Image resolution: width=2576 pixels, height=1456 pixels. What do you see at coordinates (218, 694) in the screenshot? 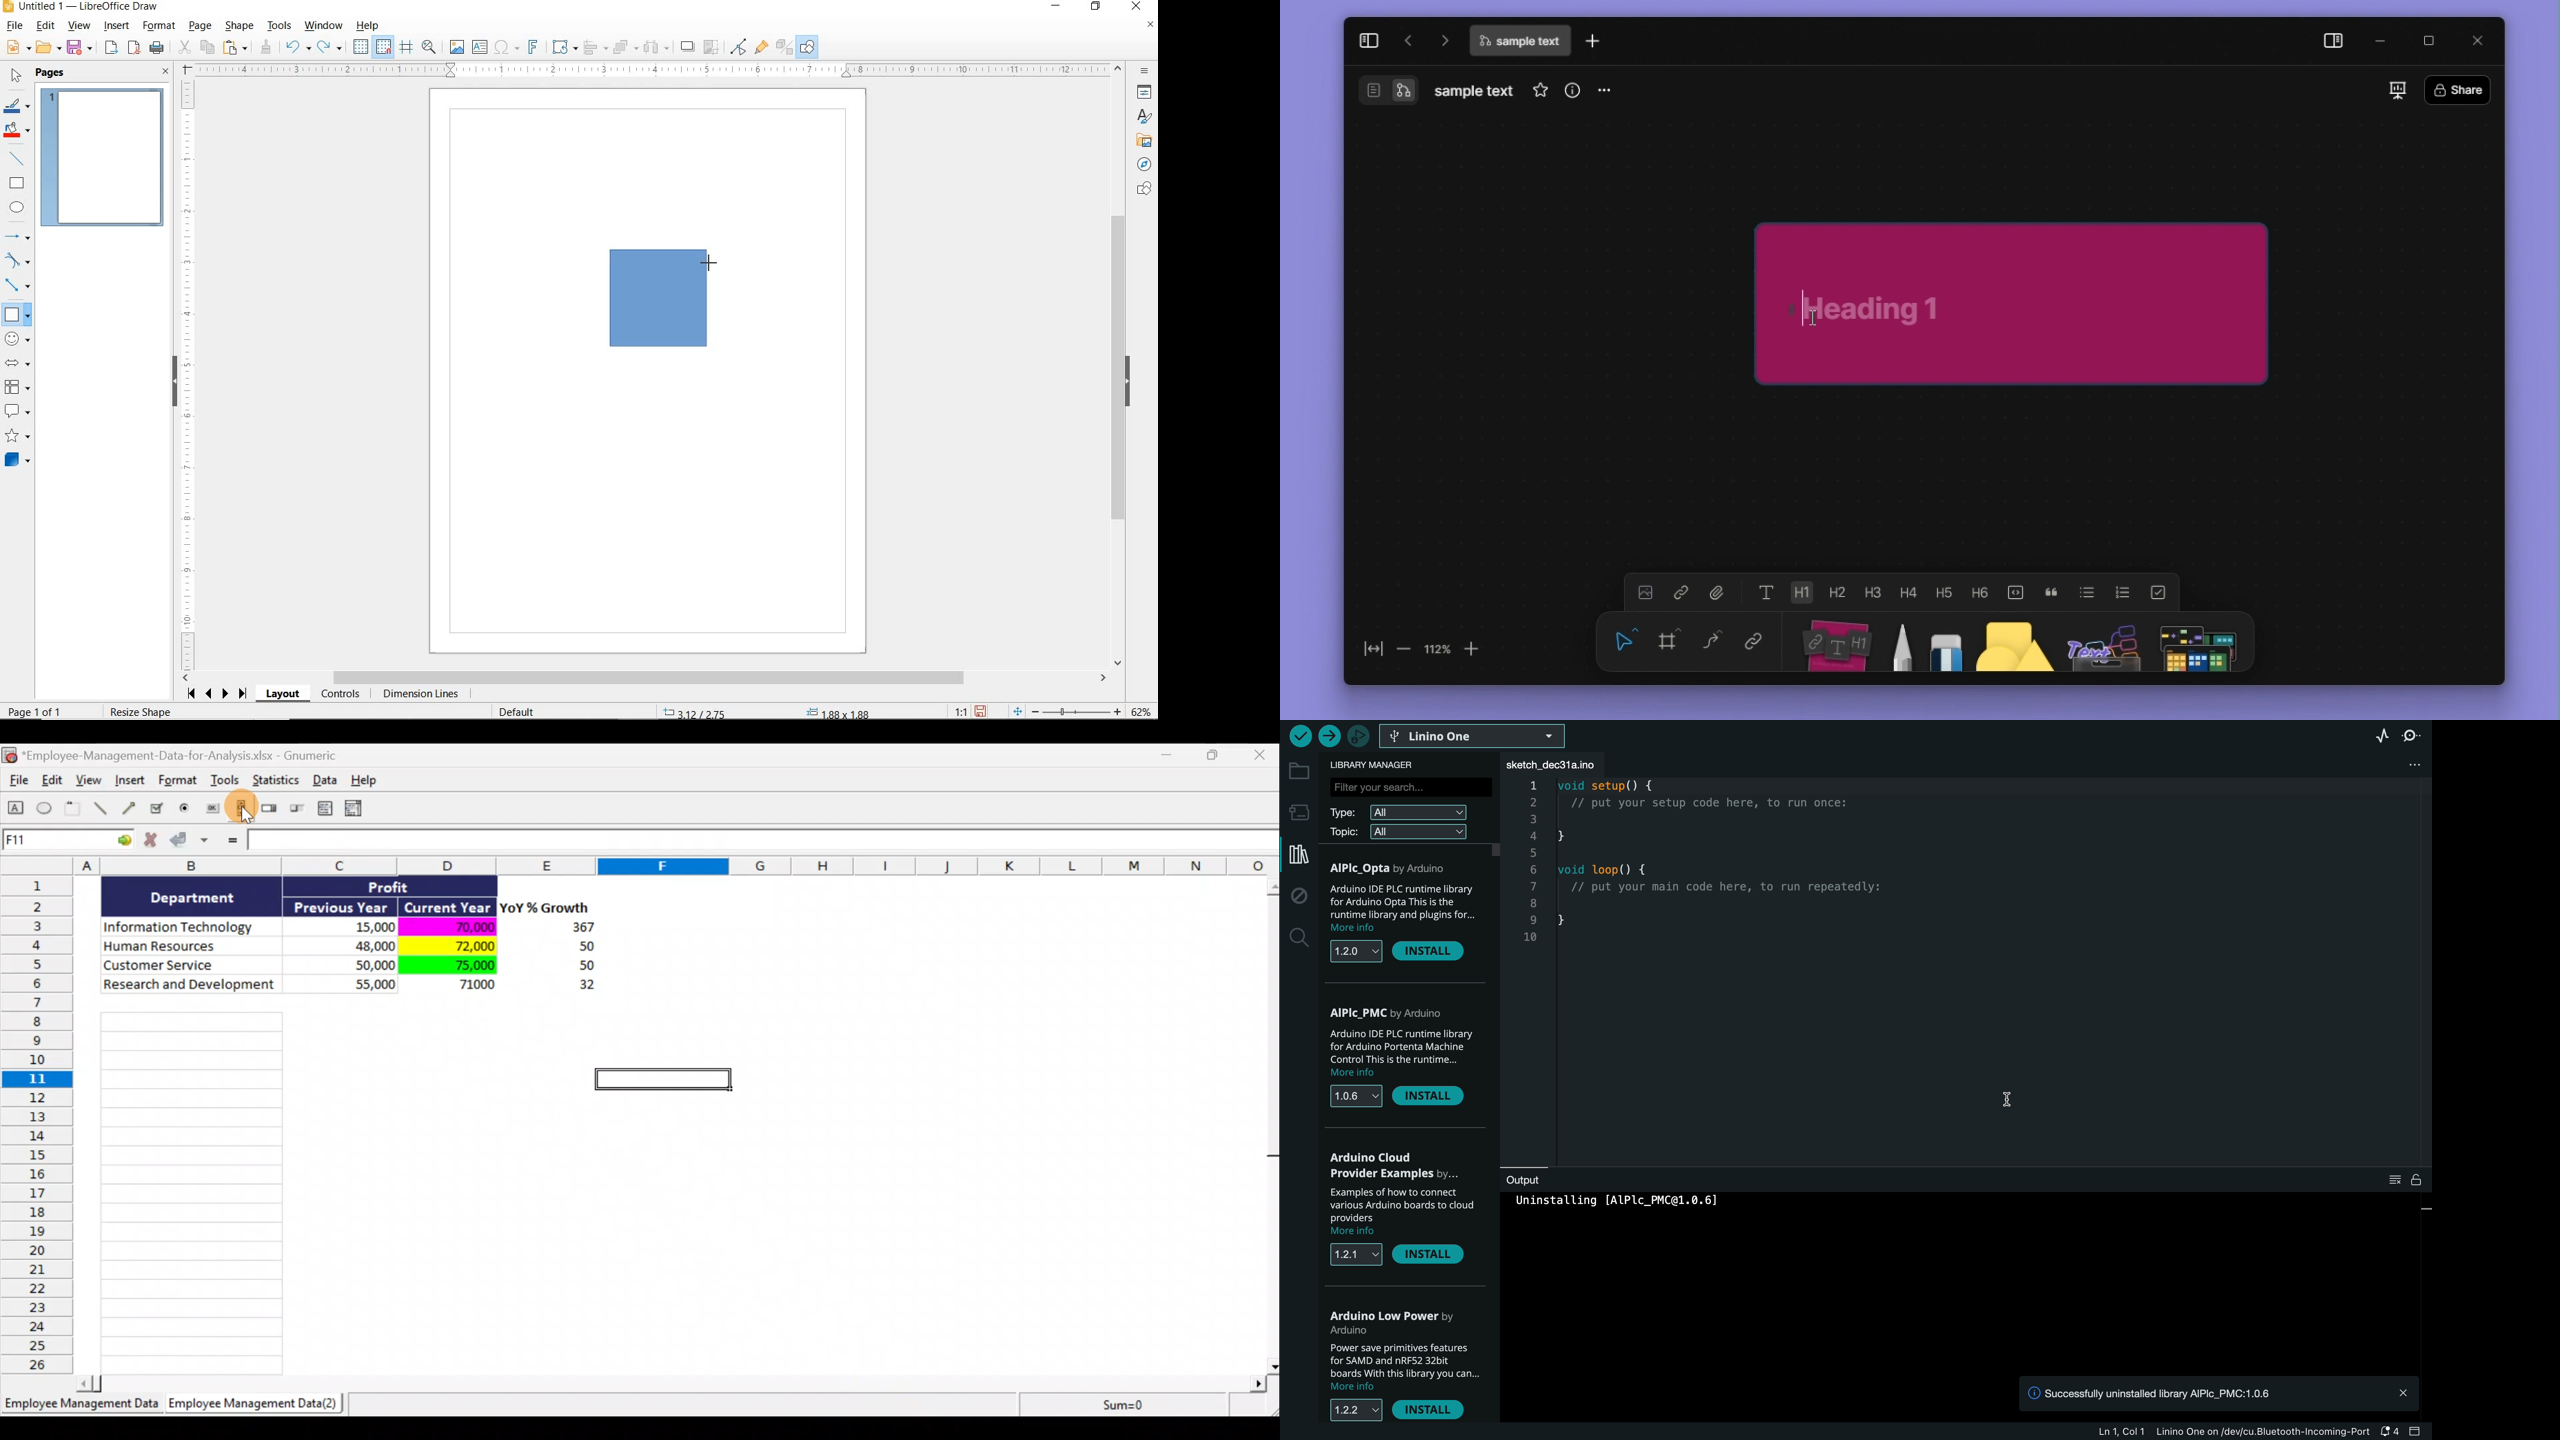
I see `SCROLL NEXT` at bounding box center [218, 694].